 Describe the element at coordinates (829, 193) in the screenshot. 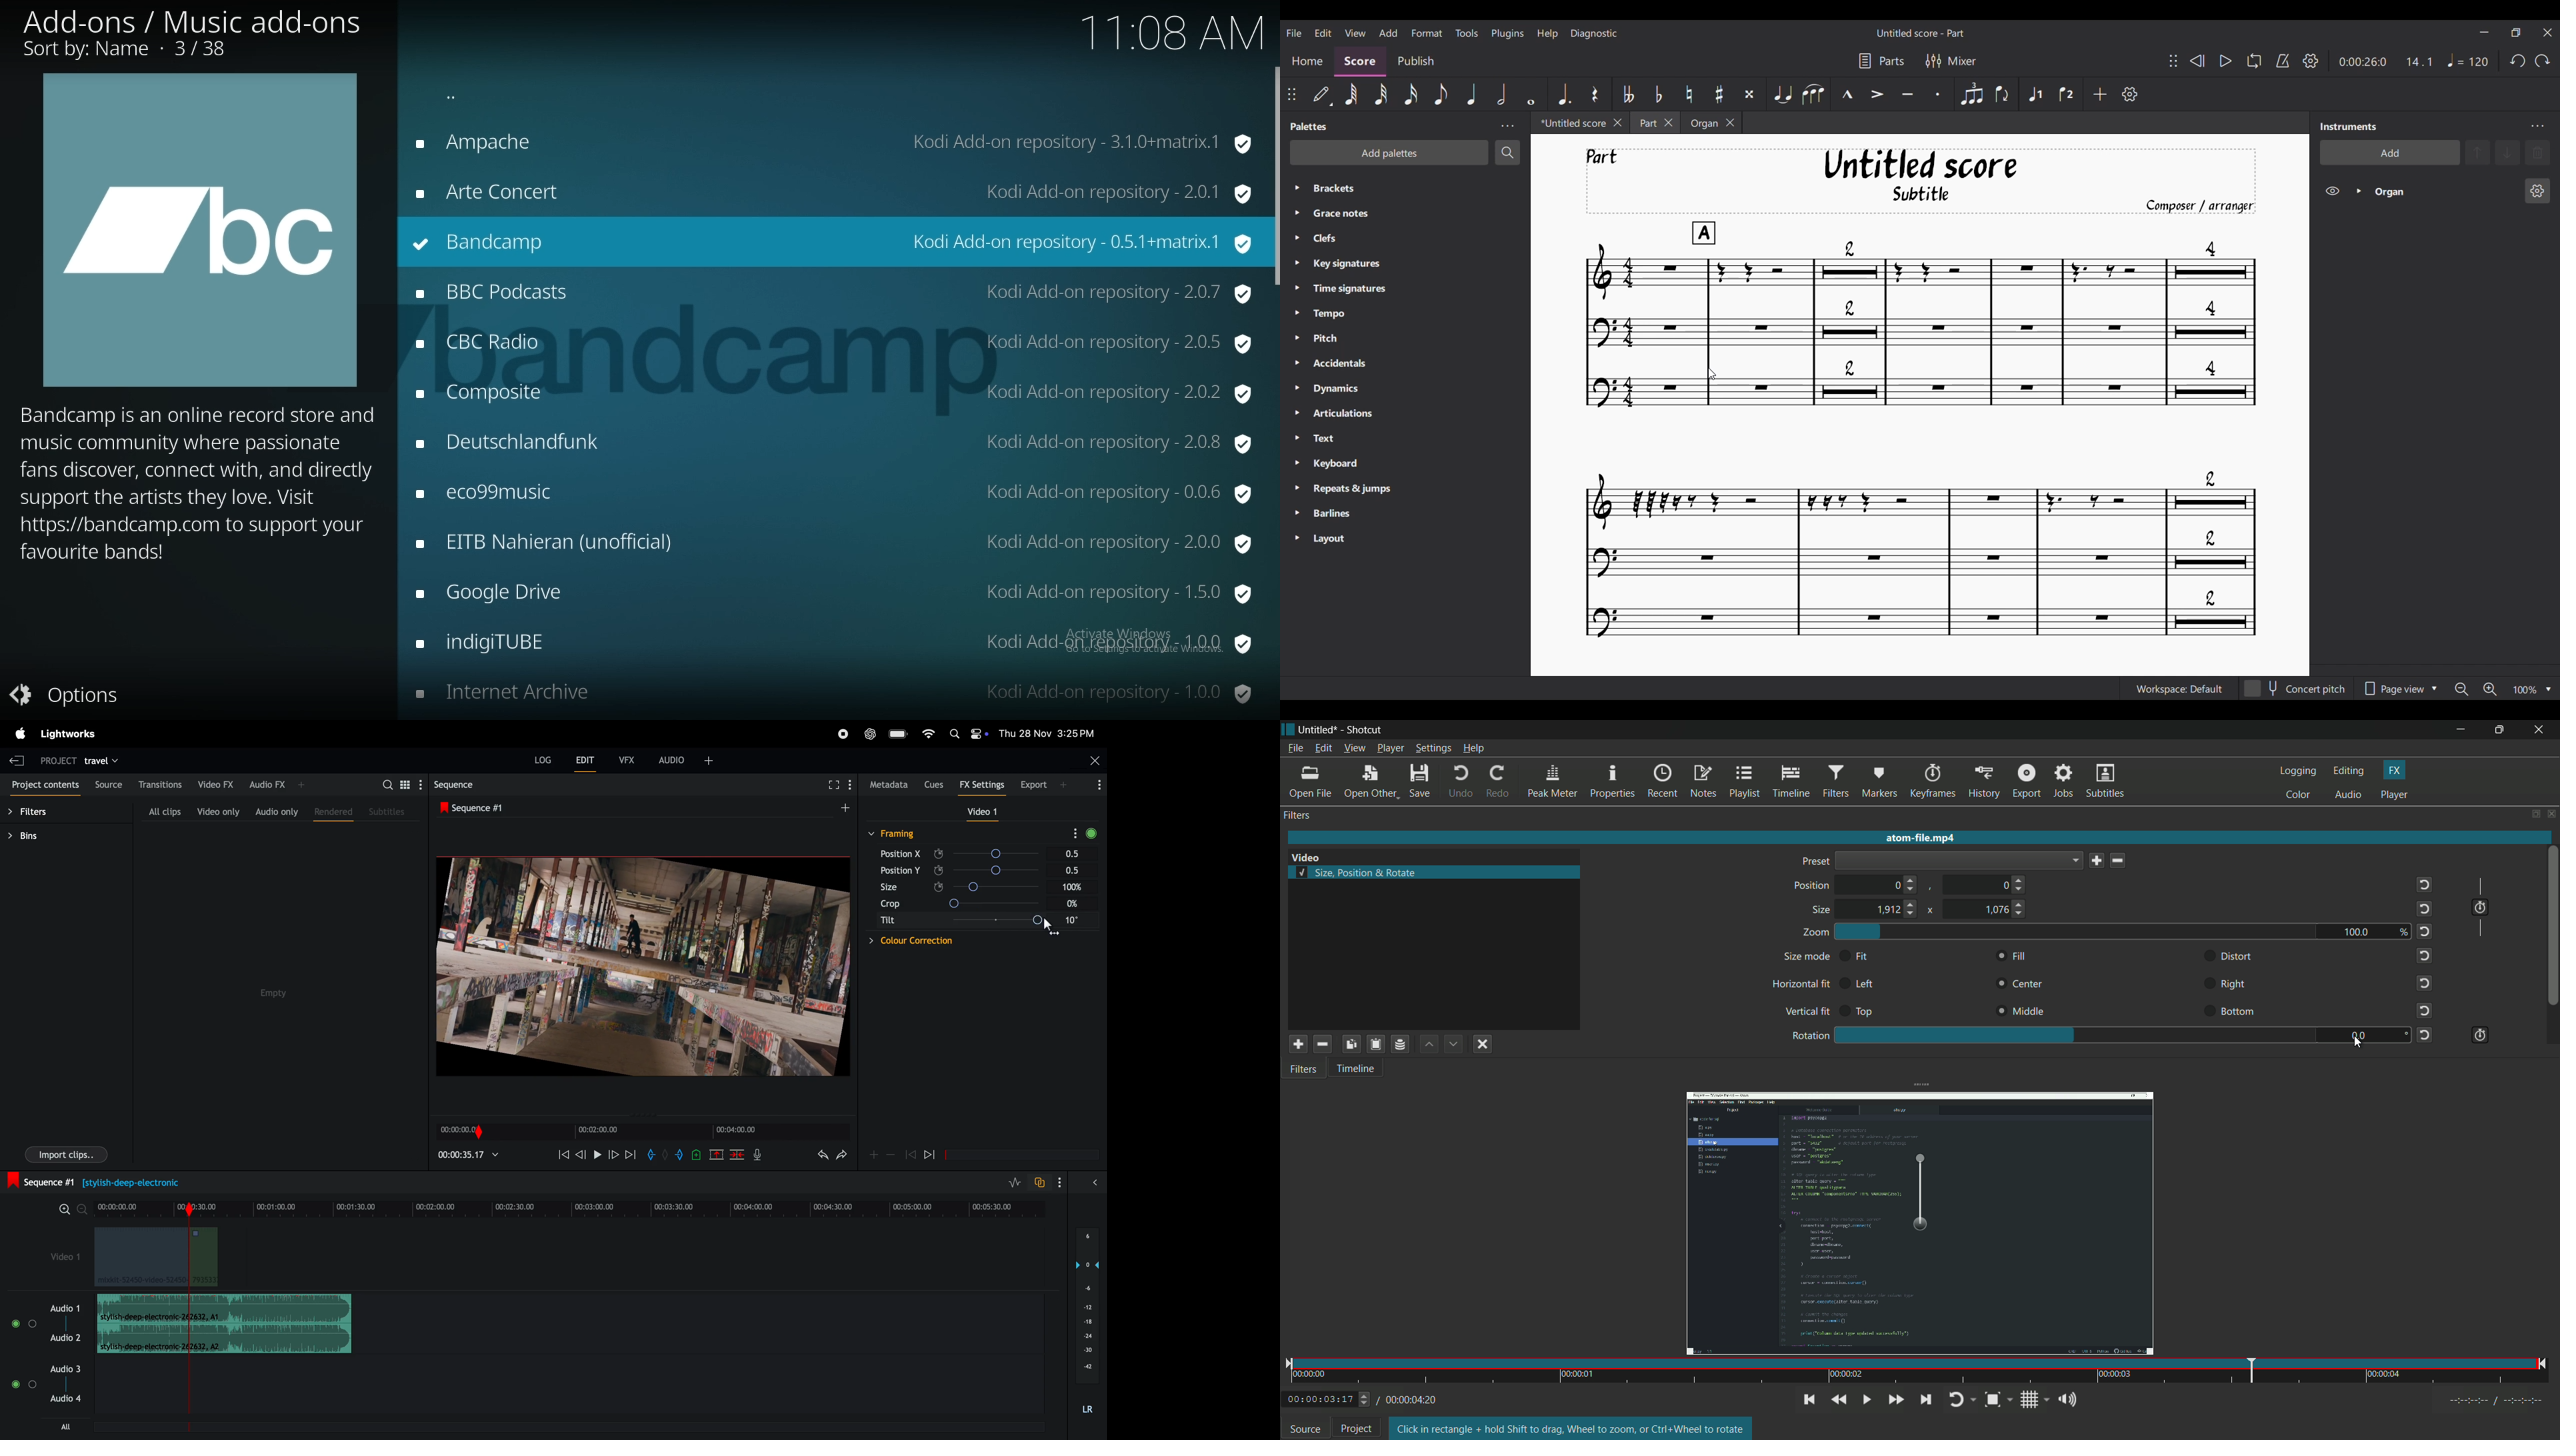

I see `addon` at that location.